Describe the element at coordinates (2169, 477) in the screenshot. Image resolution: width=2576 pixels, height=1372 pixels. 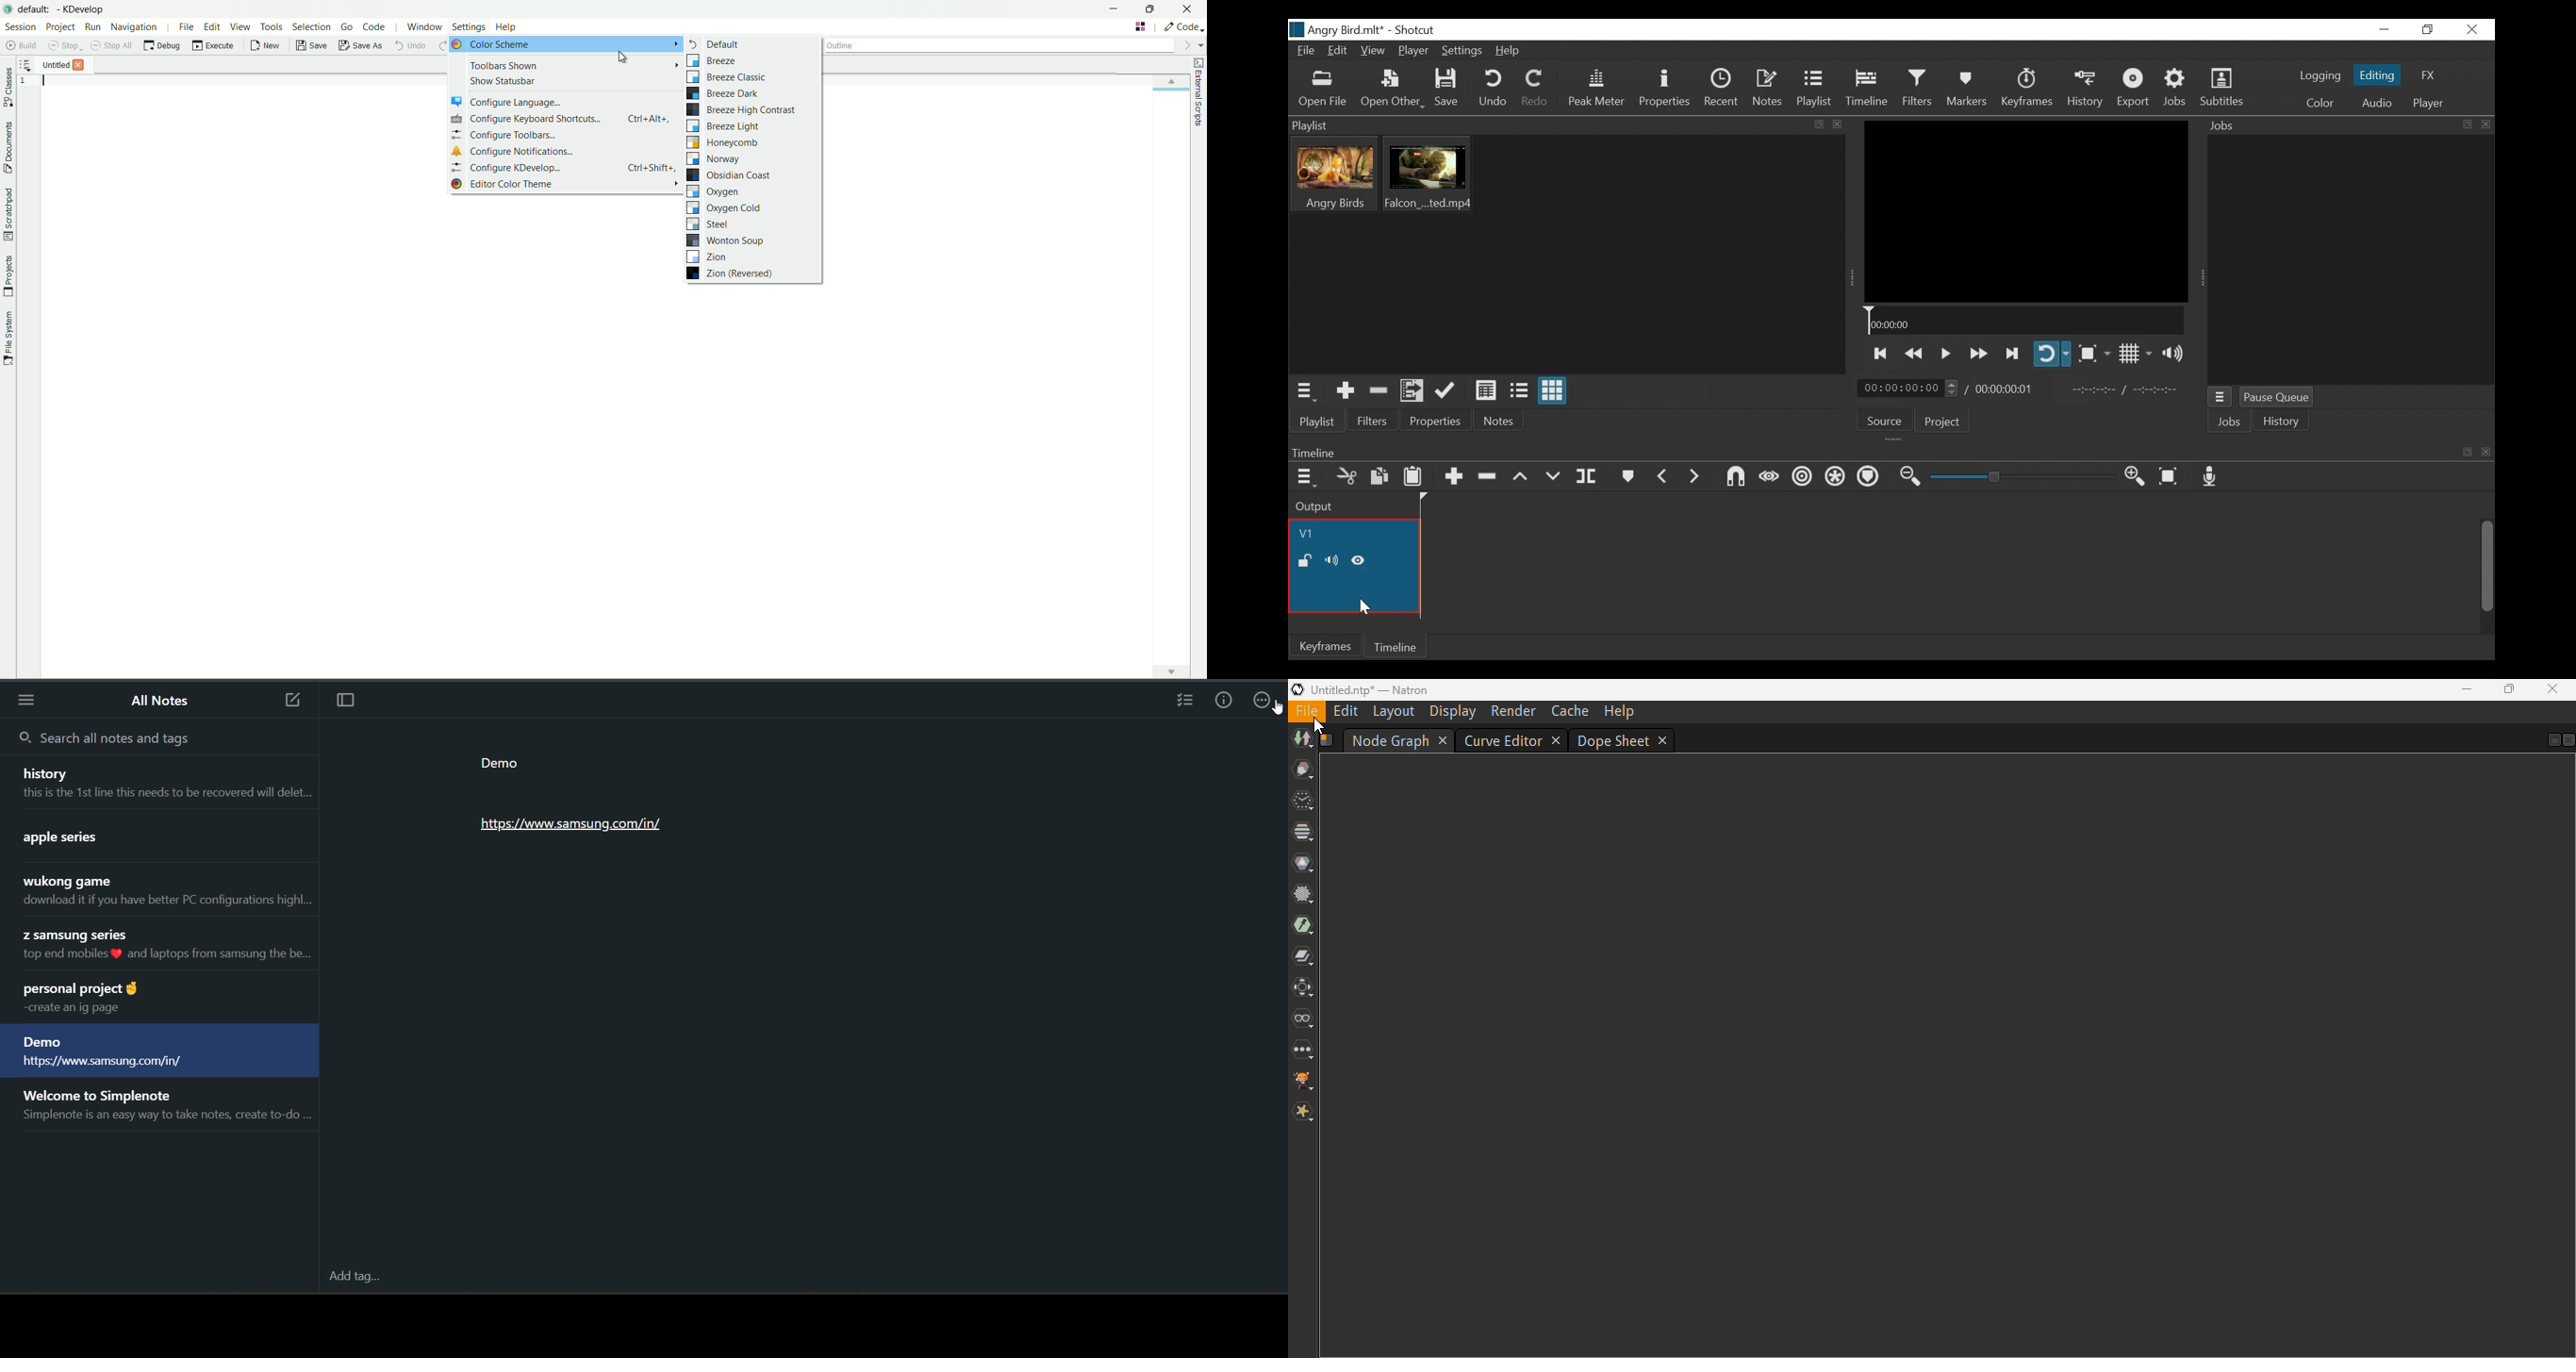
I see `Zoom timeline to fit` at that location.